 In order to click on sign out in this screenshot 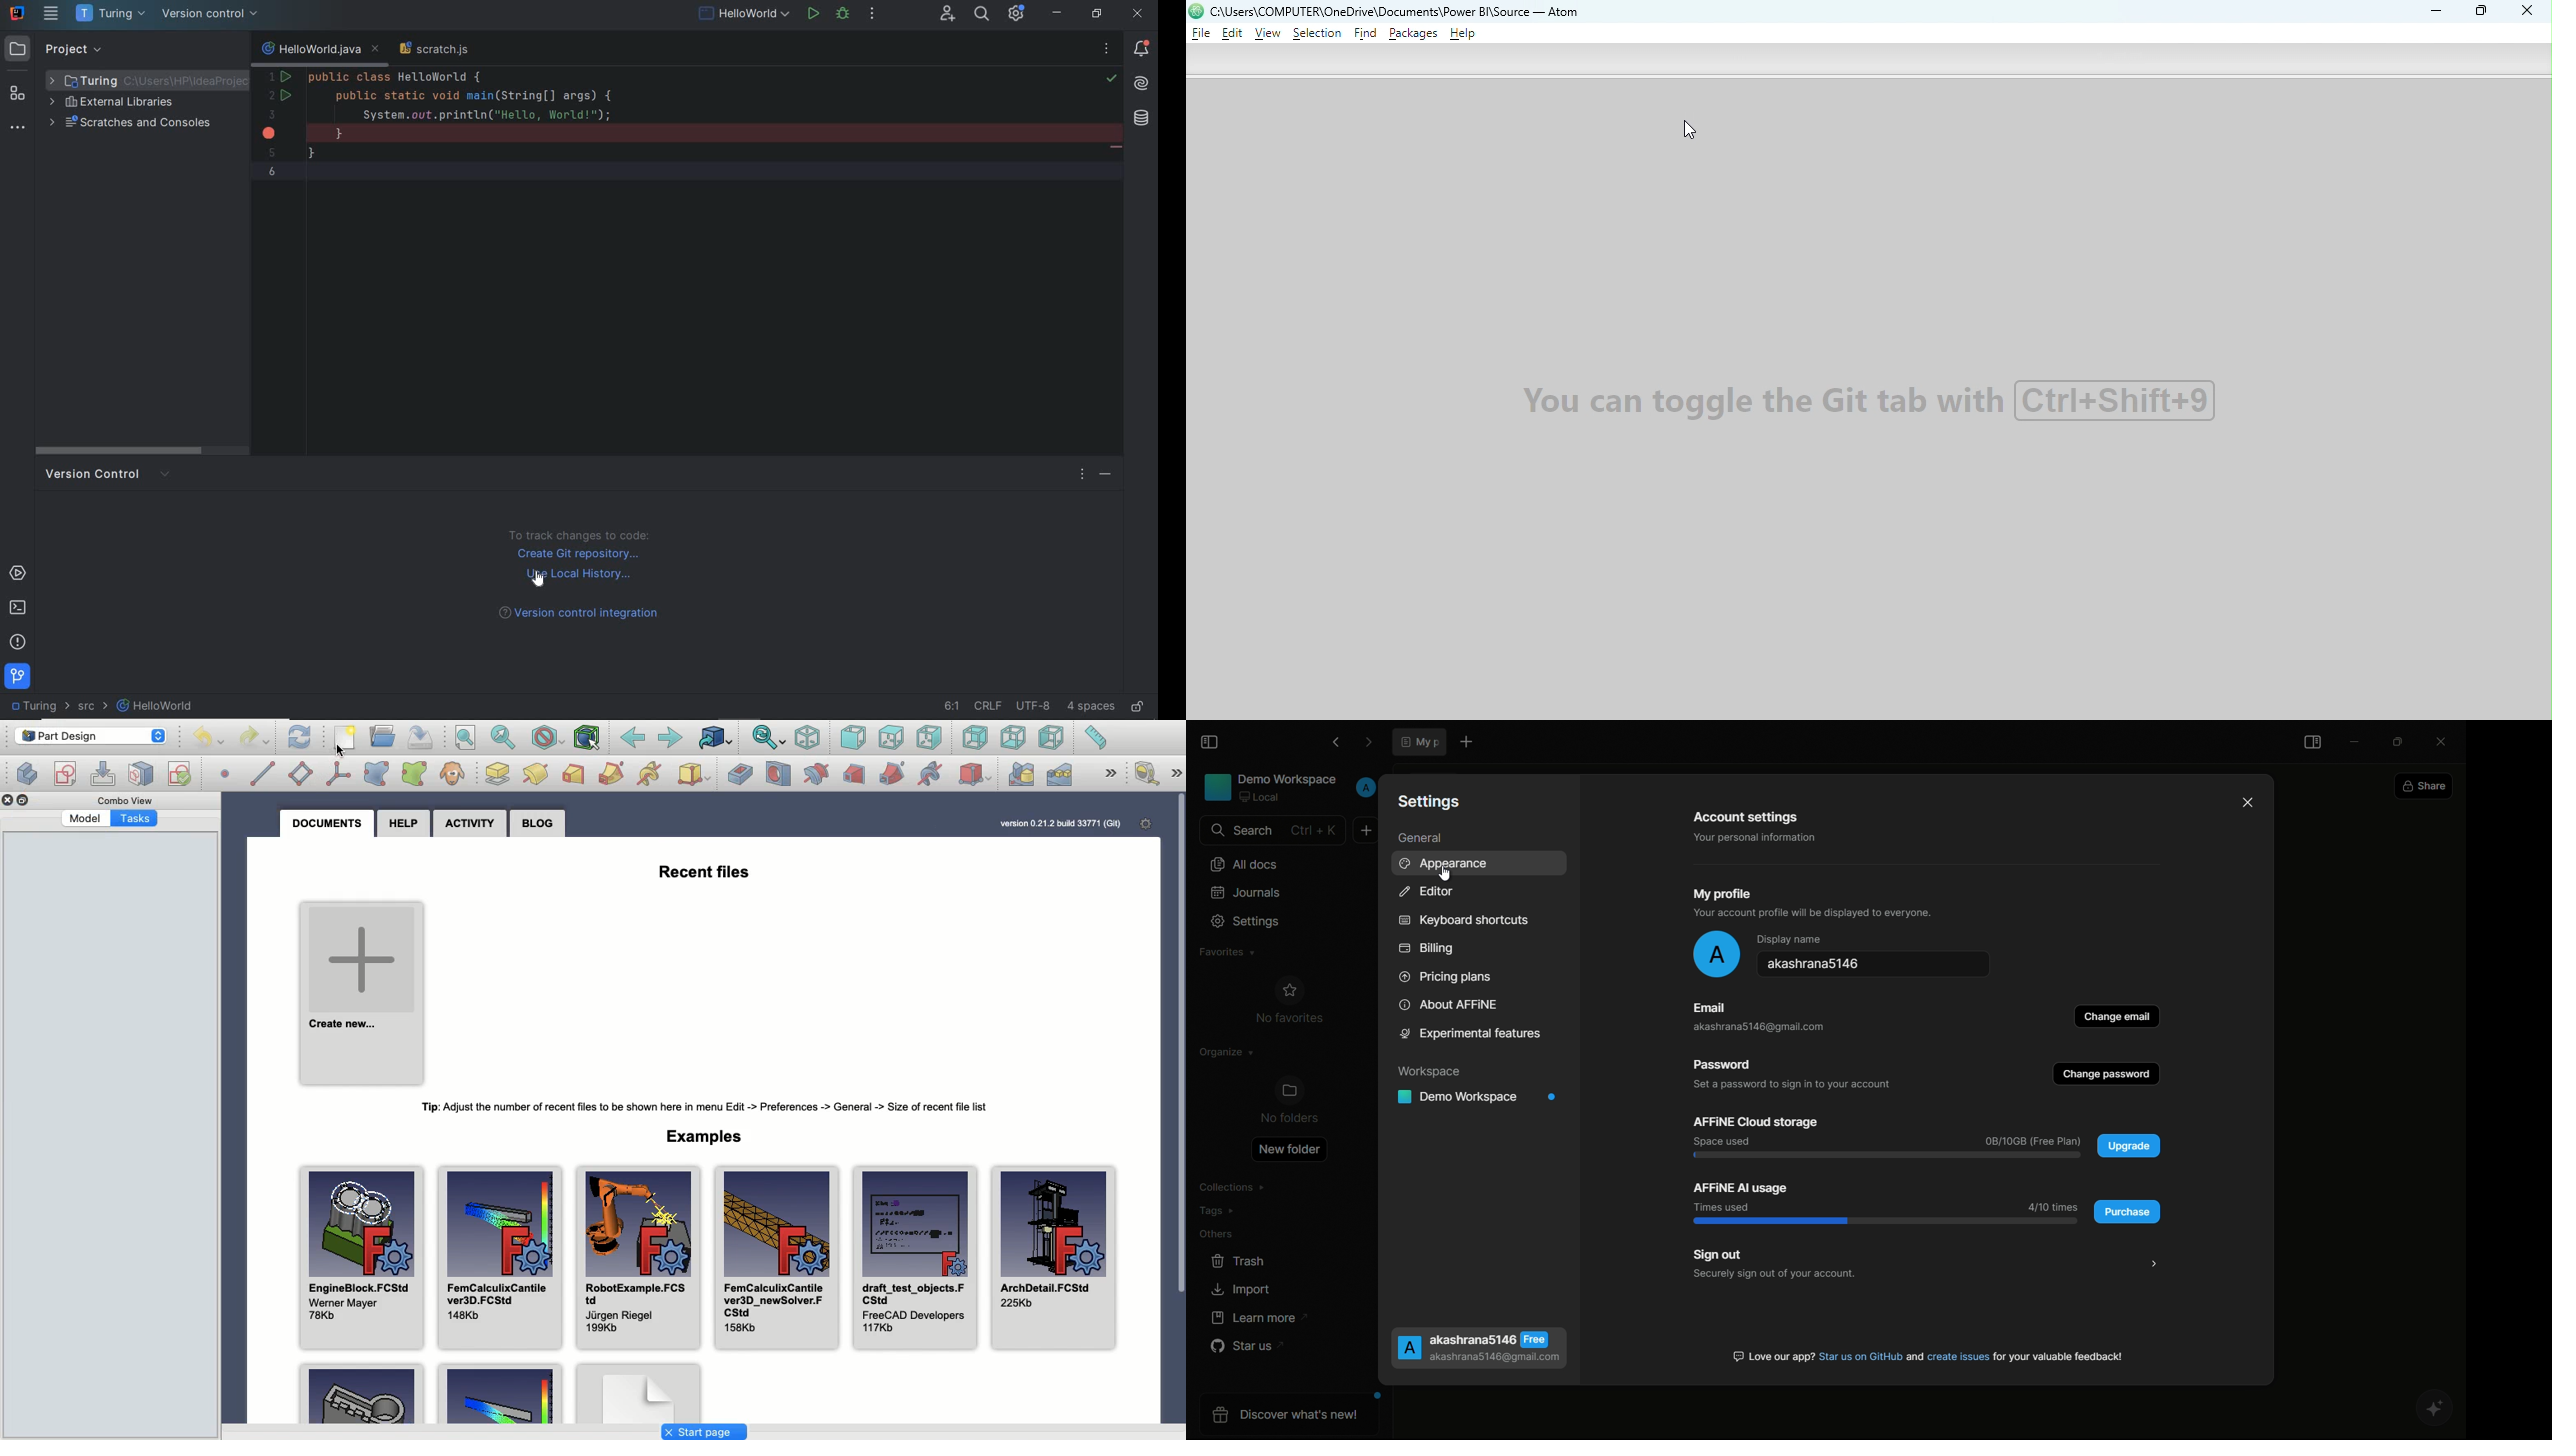, I will do `click(1719, 1253)`.